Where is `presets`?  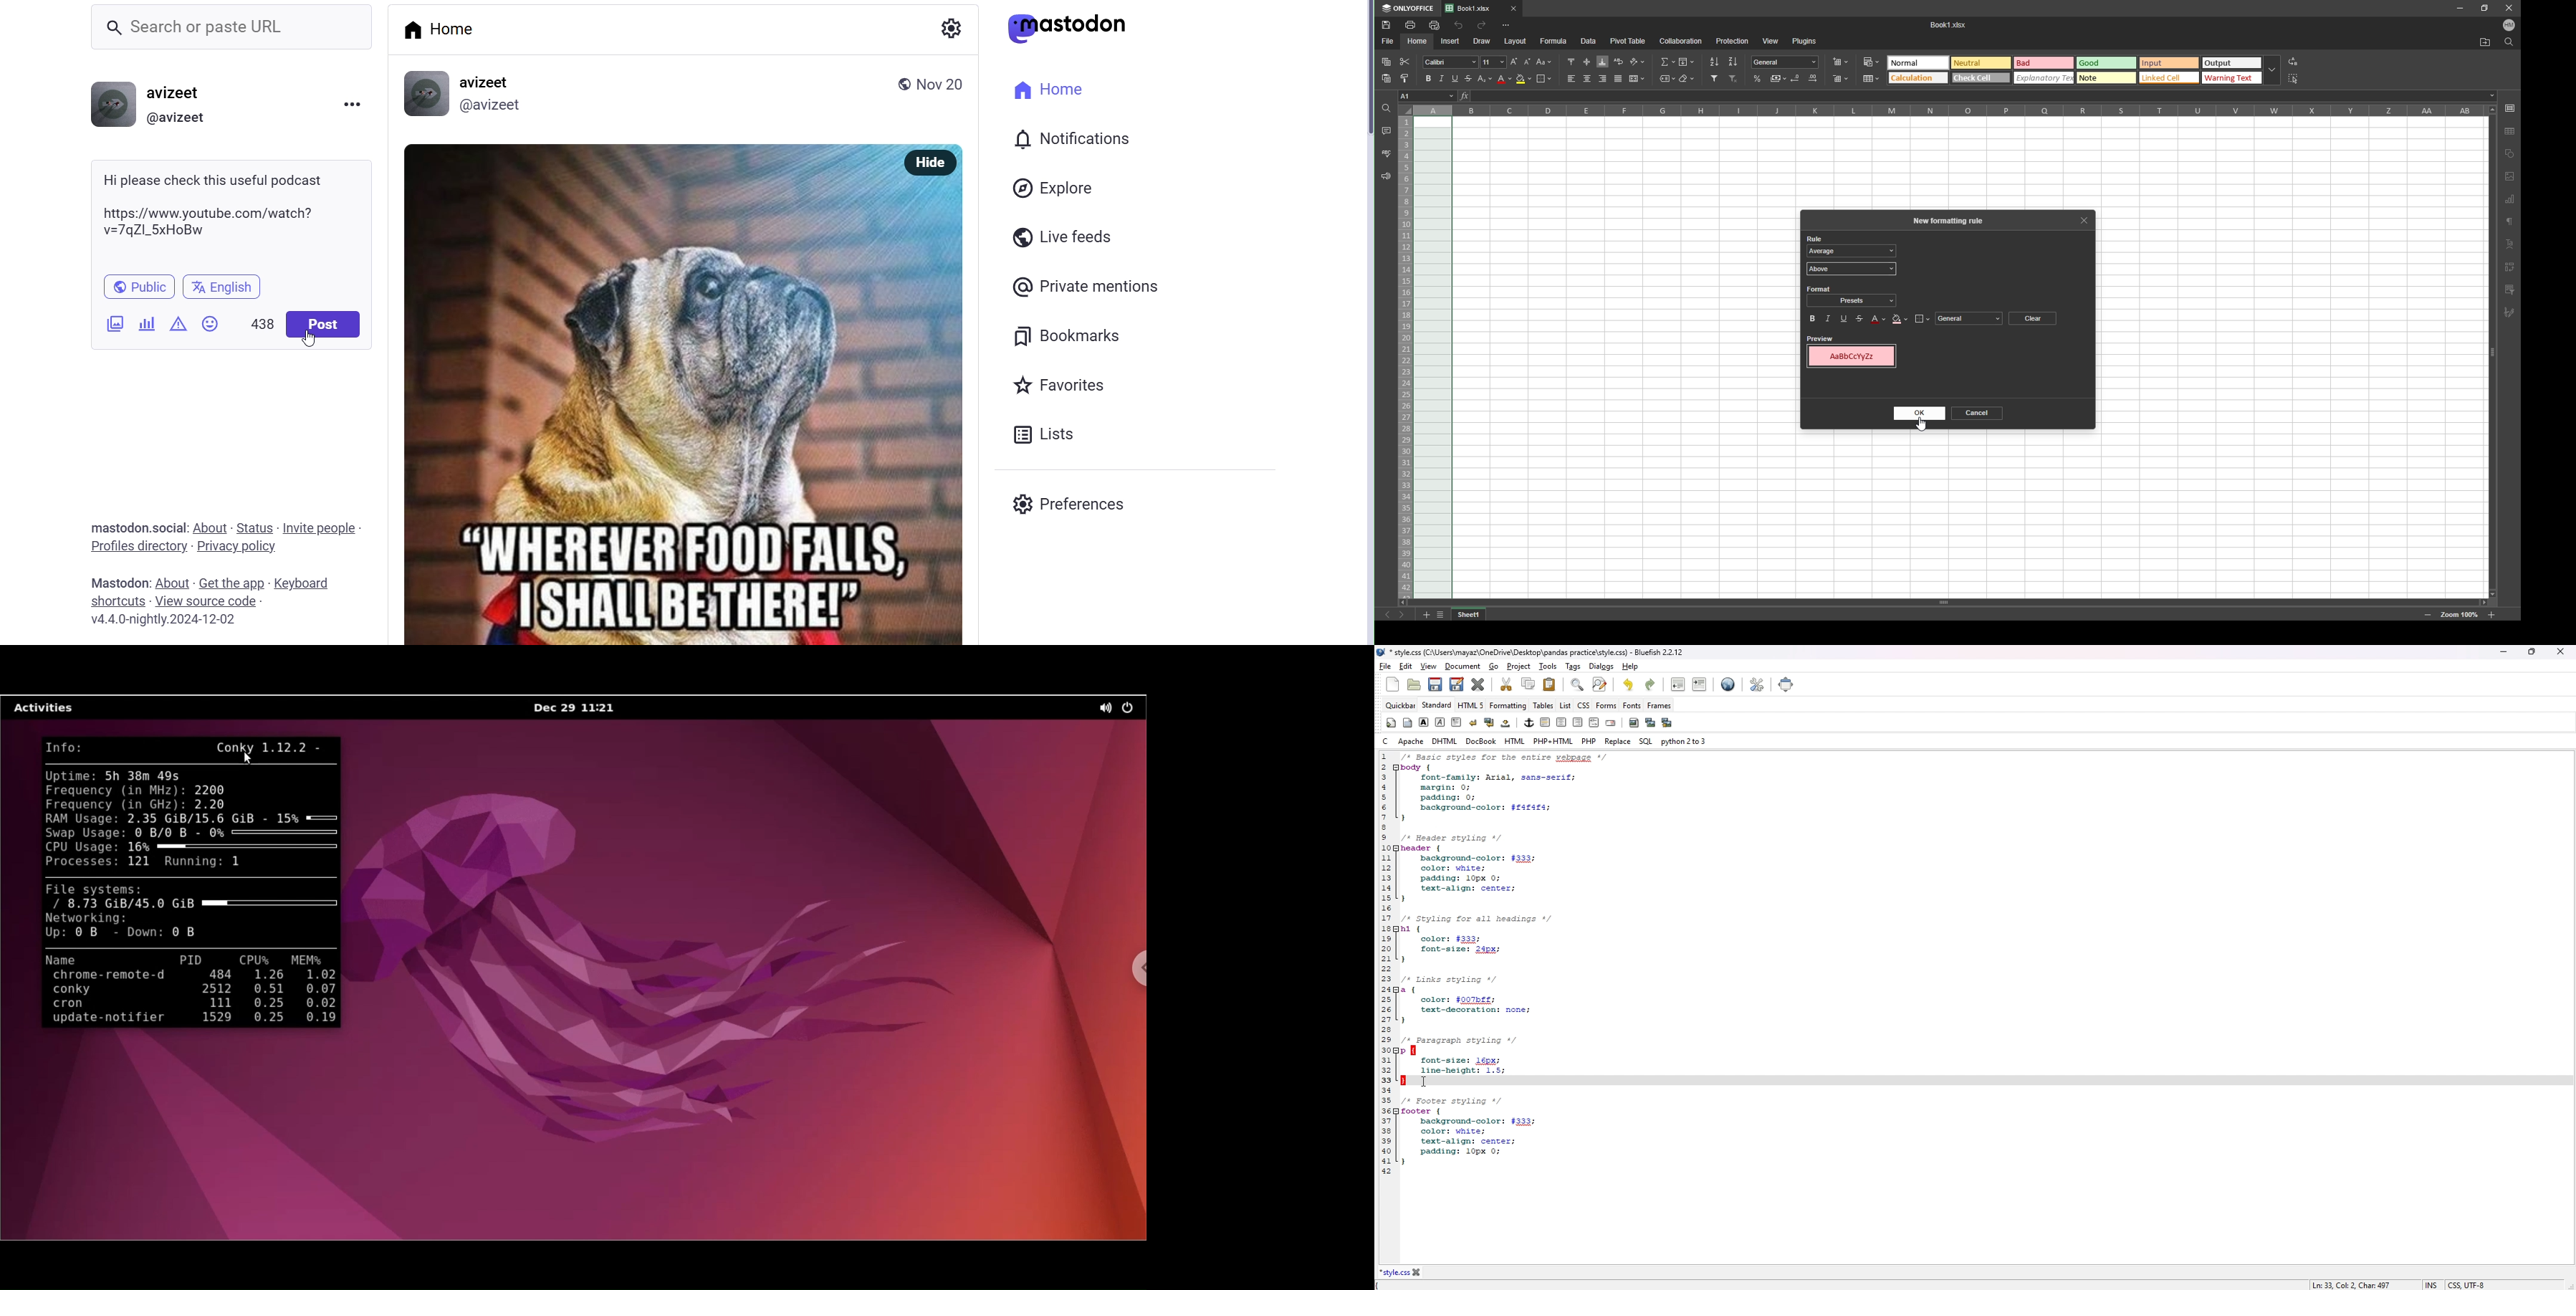 presets is located at coordinates (1851, 302).